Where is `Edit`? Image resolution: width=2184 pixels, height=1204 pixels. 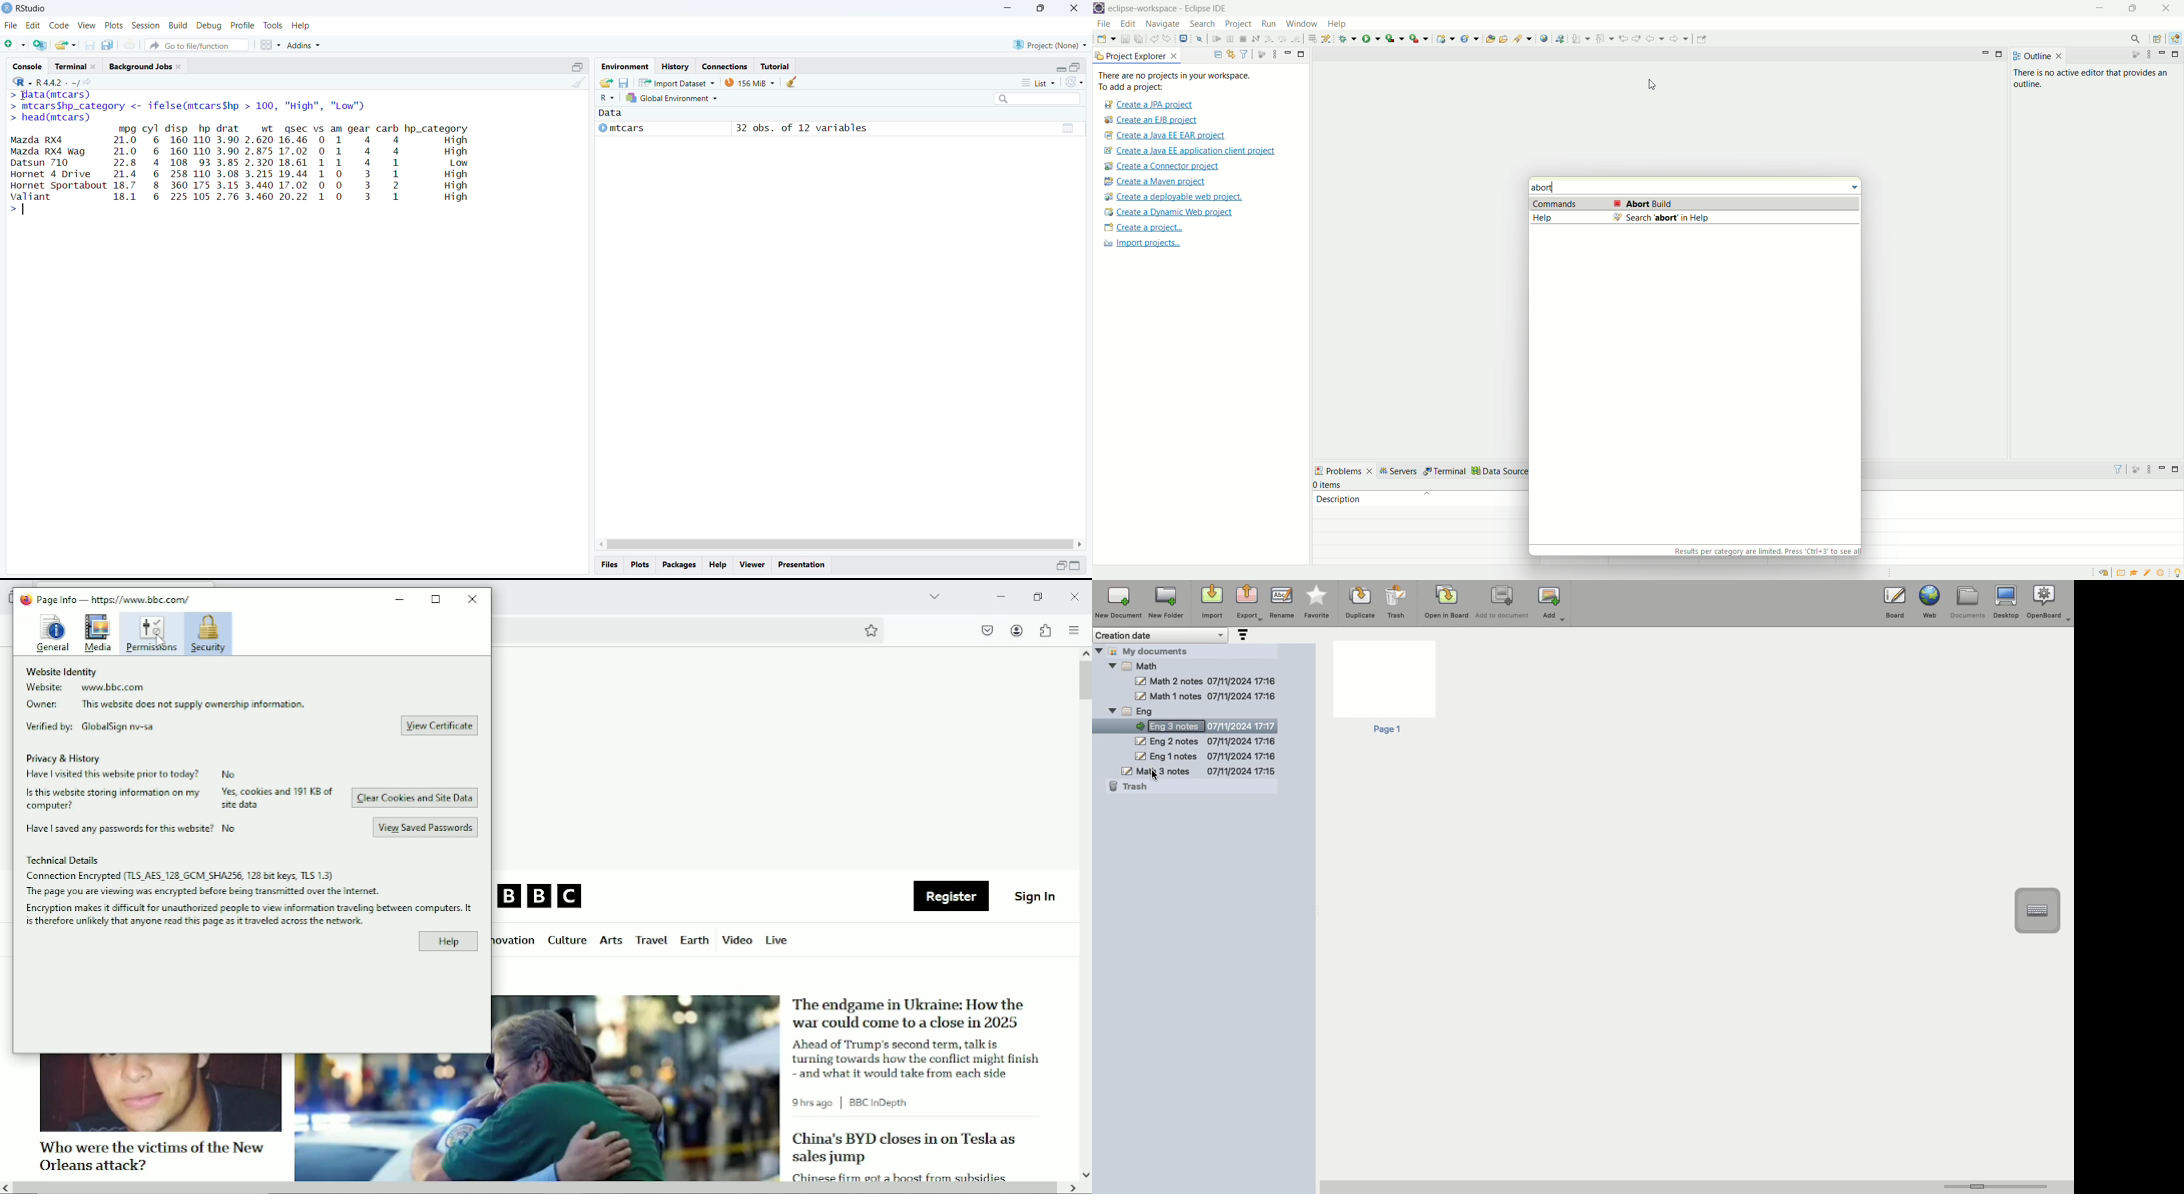
Edit is located at coordinates (34, 26).